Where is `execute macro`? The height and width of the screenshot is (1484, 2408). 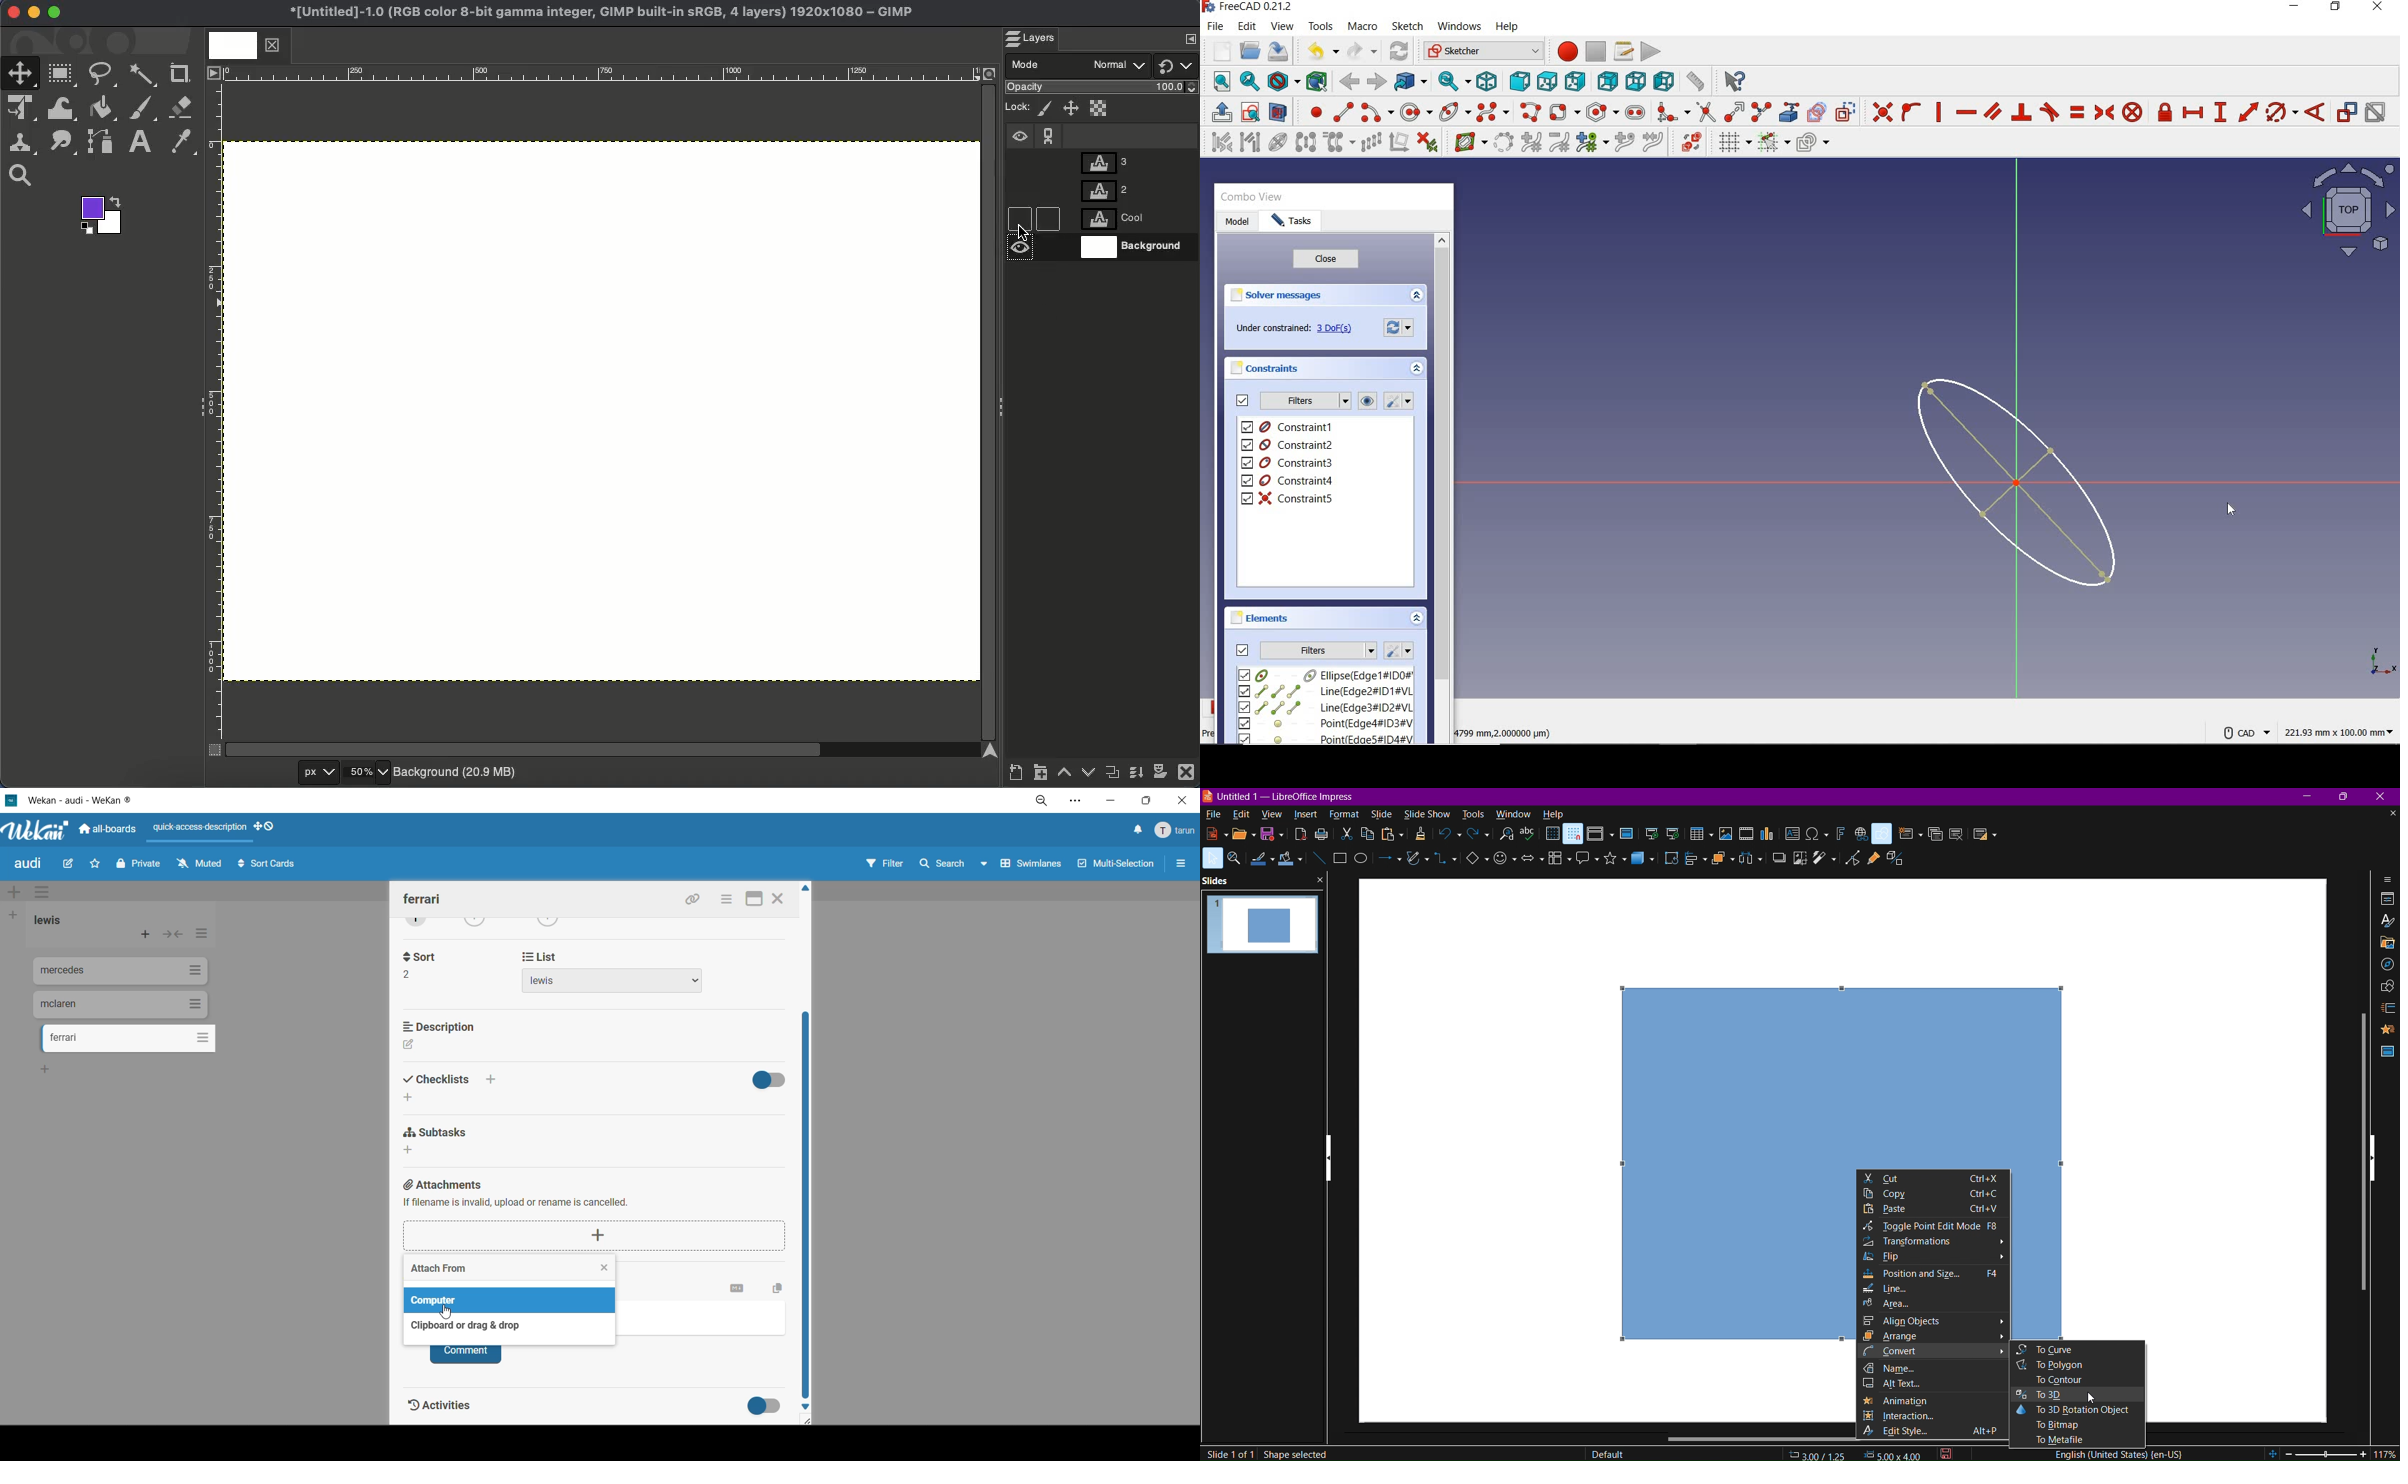
execute macro is located at coordinates (1651, 50).